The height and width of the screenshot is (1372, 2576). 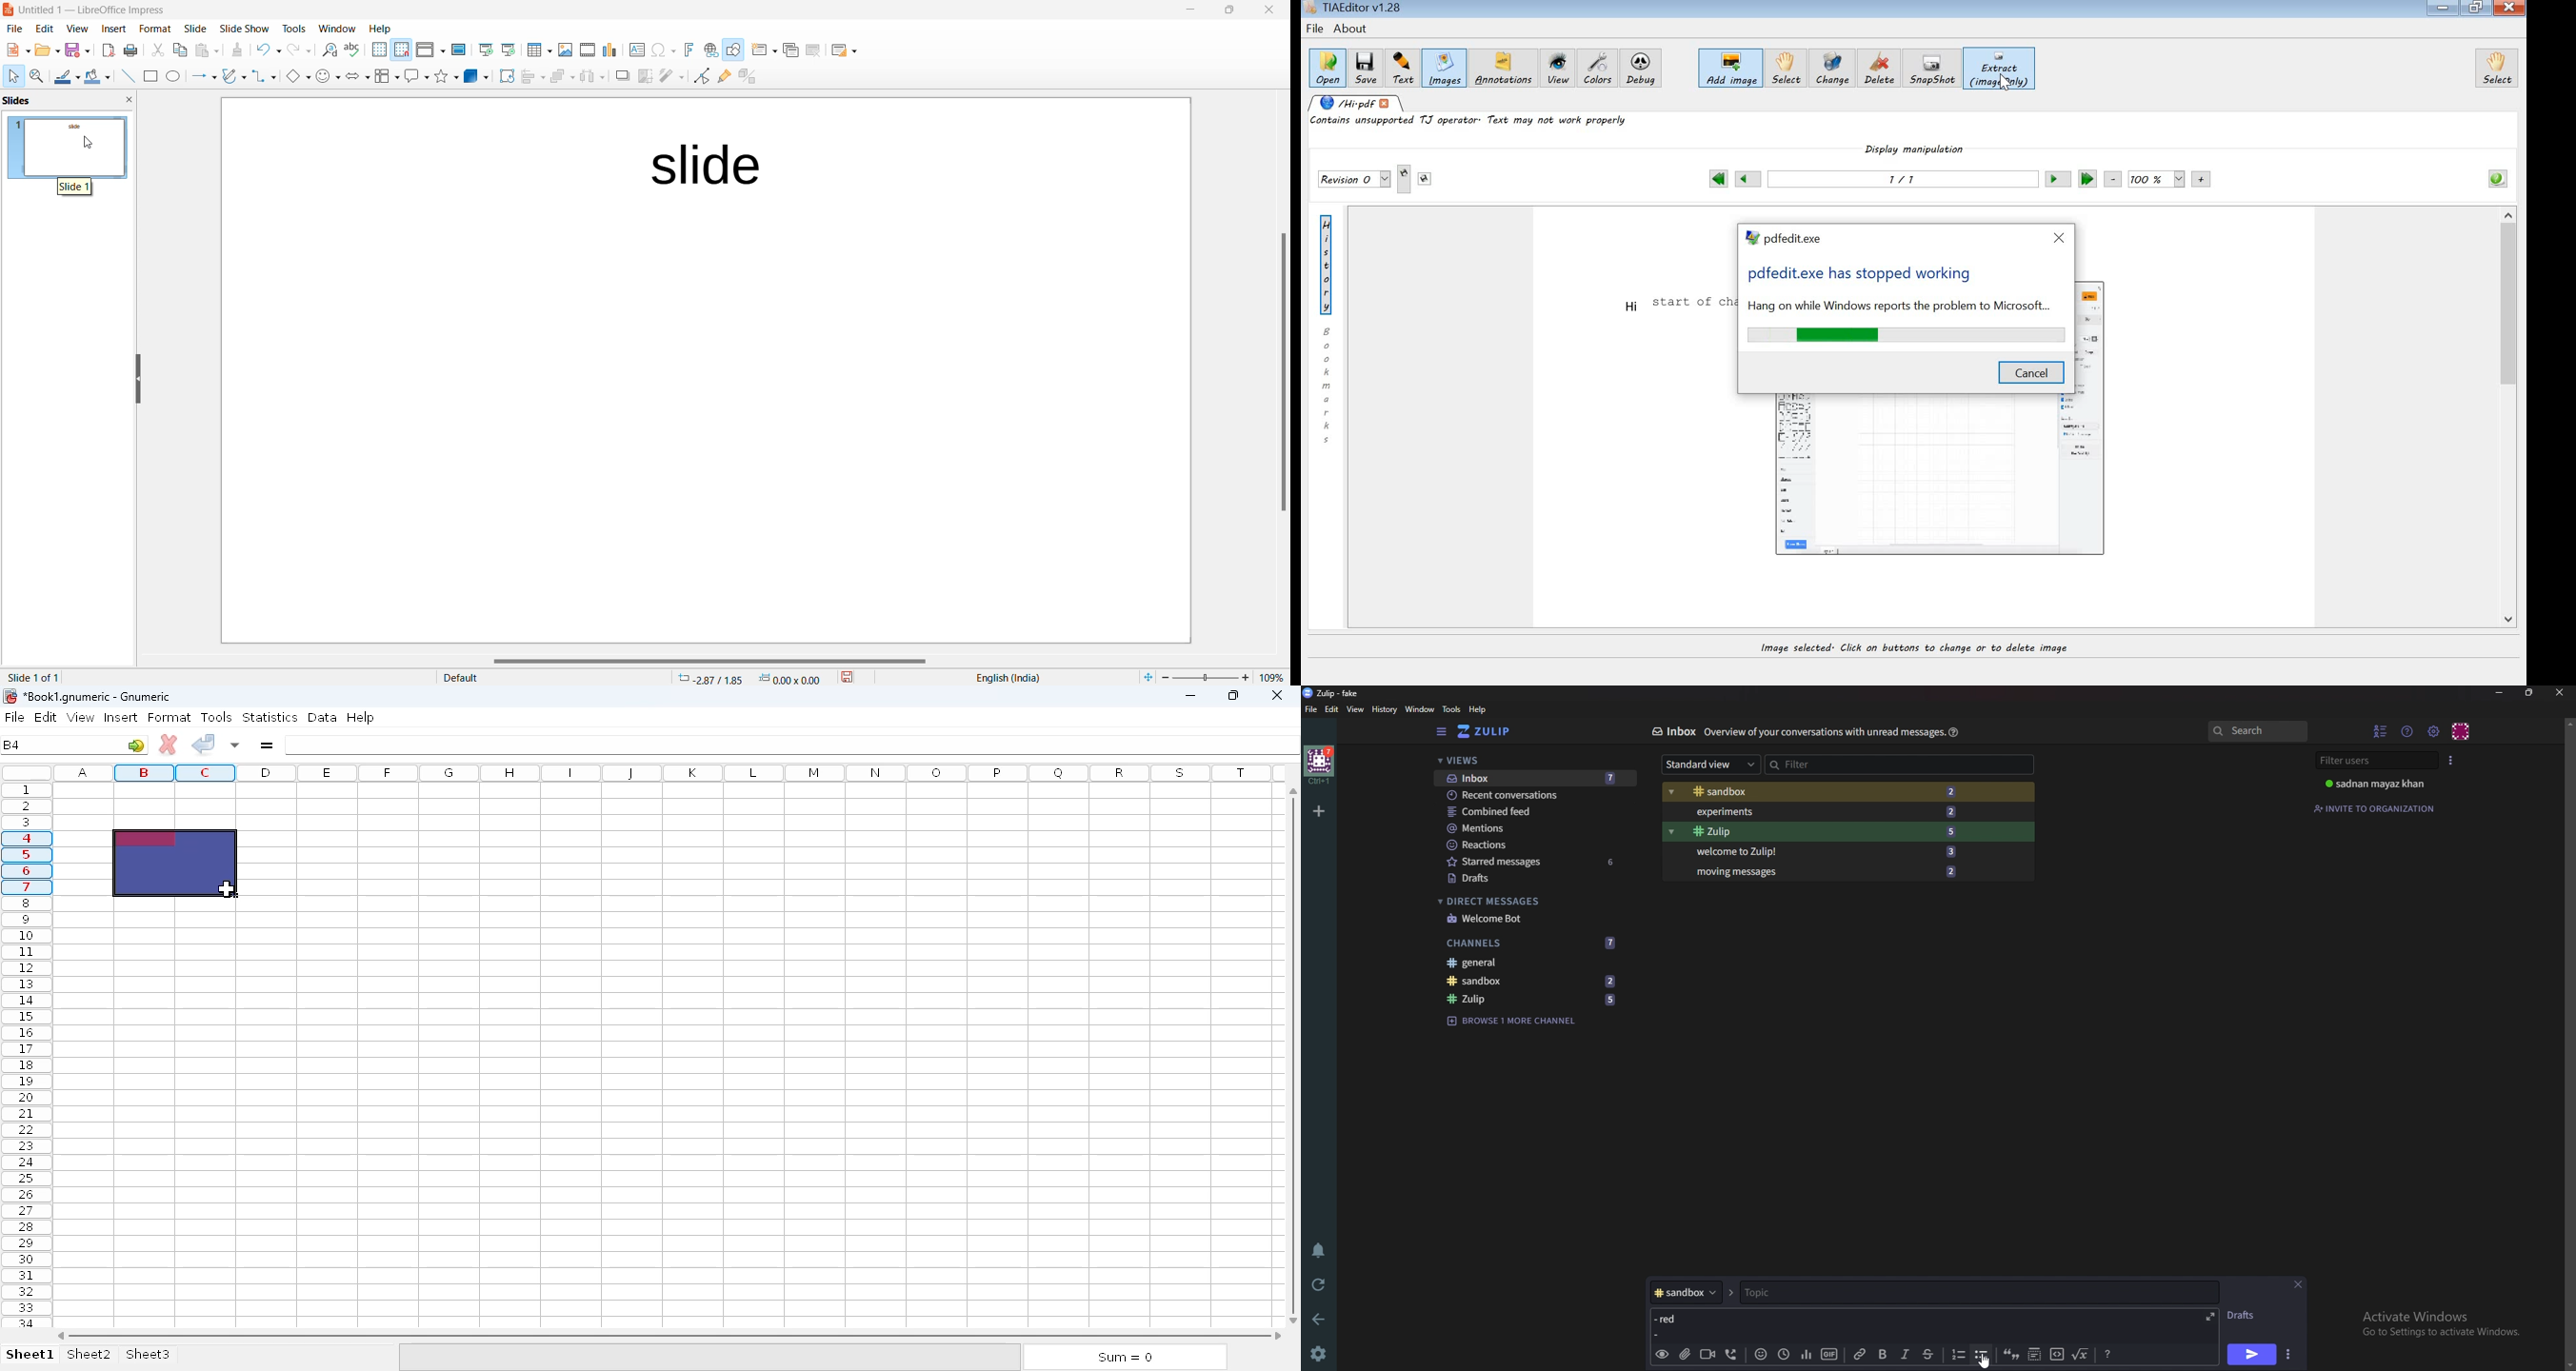 What do you see at coordinates (2379, 761) in the screenshot?
I see `Filter users` at bounding box center [2379, 761].